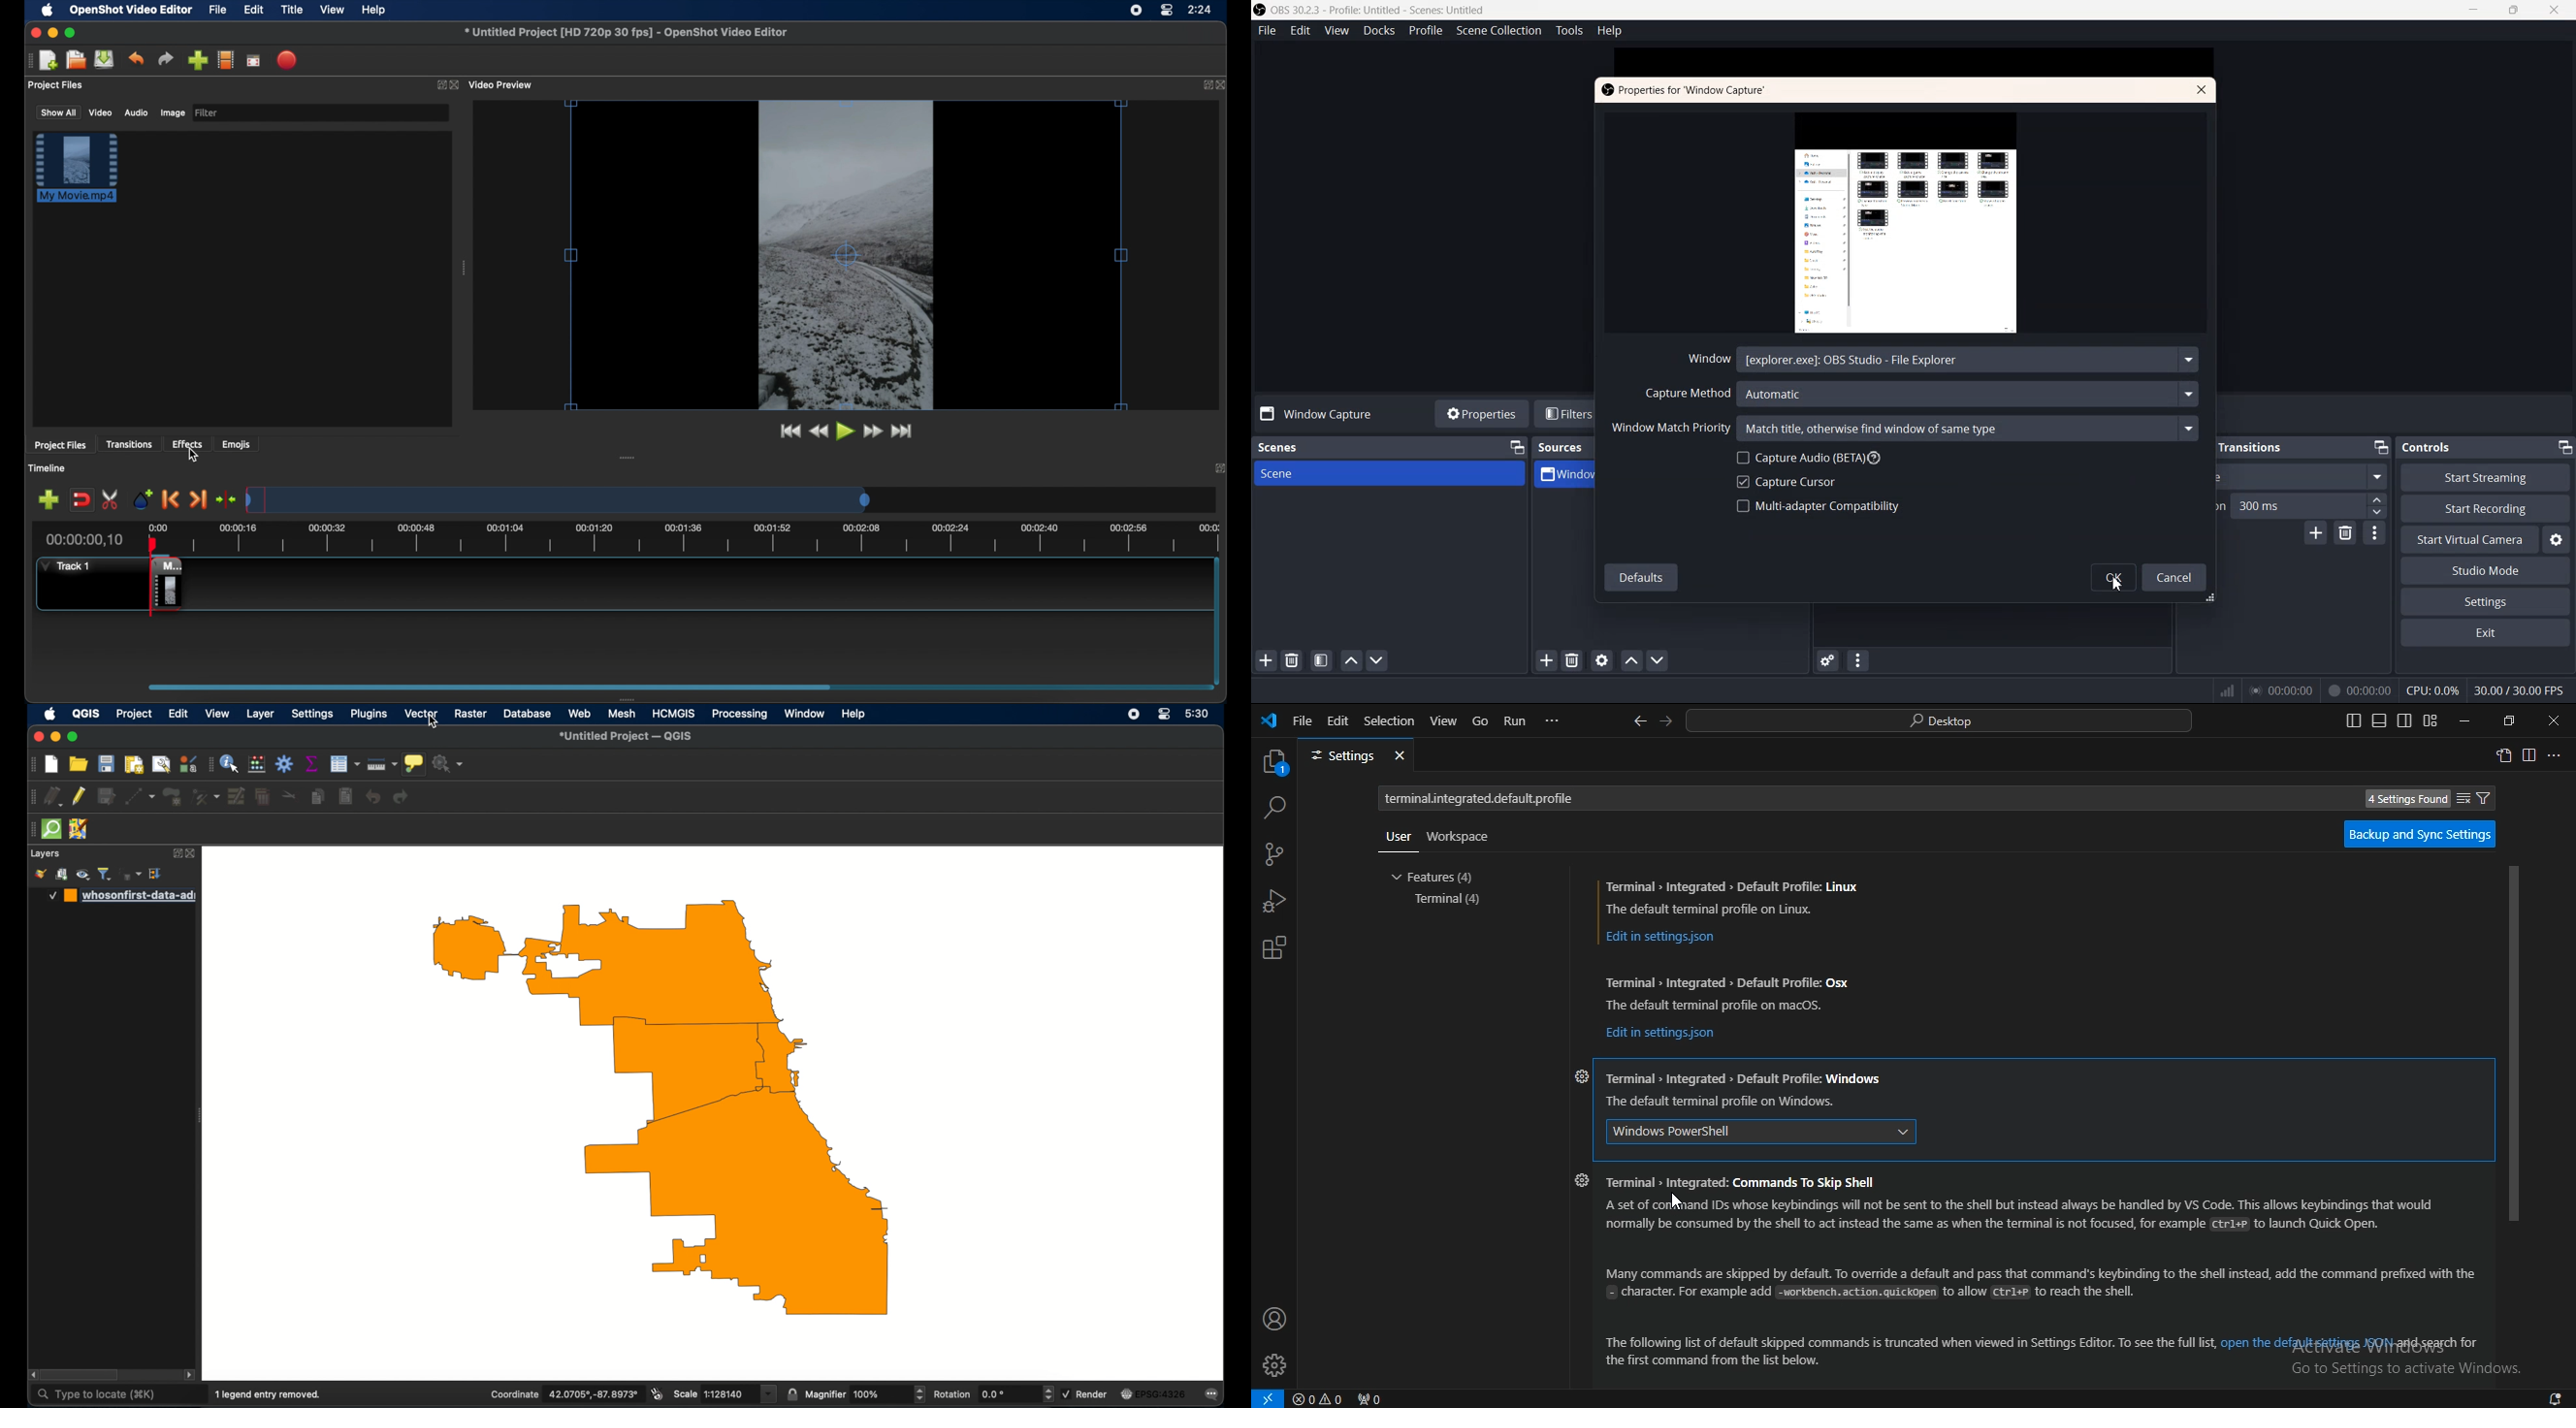 This screenshot has height=1428, width=2576. What do you see at coordinates (142, 498) in the screenshot?
I see `add marker` at bounding box center [142, 498].